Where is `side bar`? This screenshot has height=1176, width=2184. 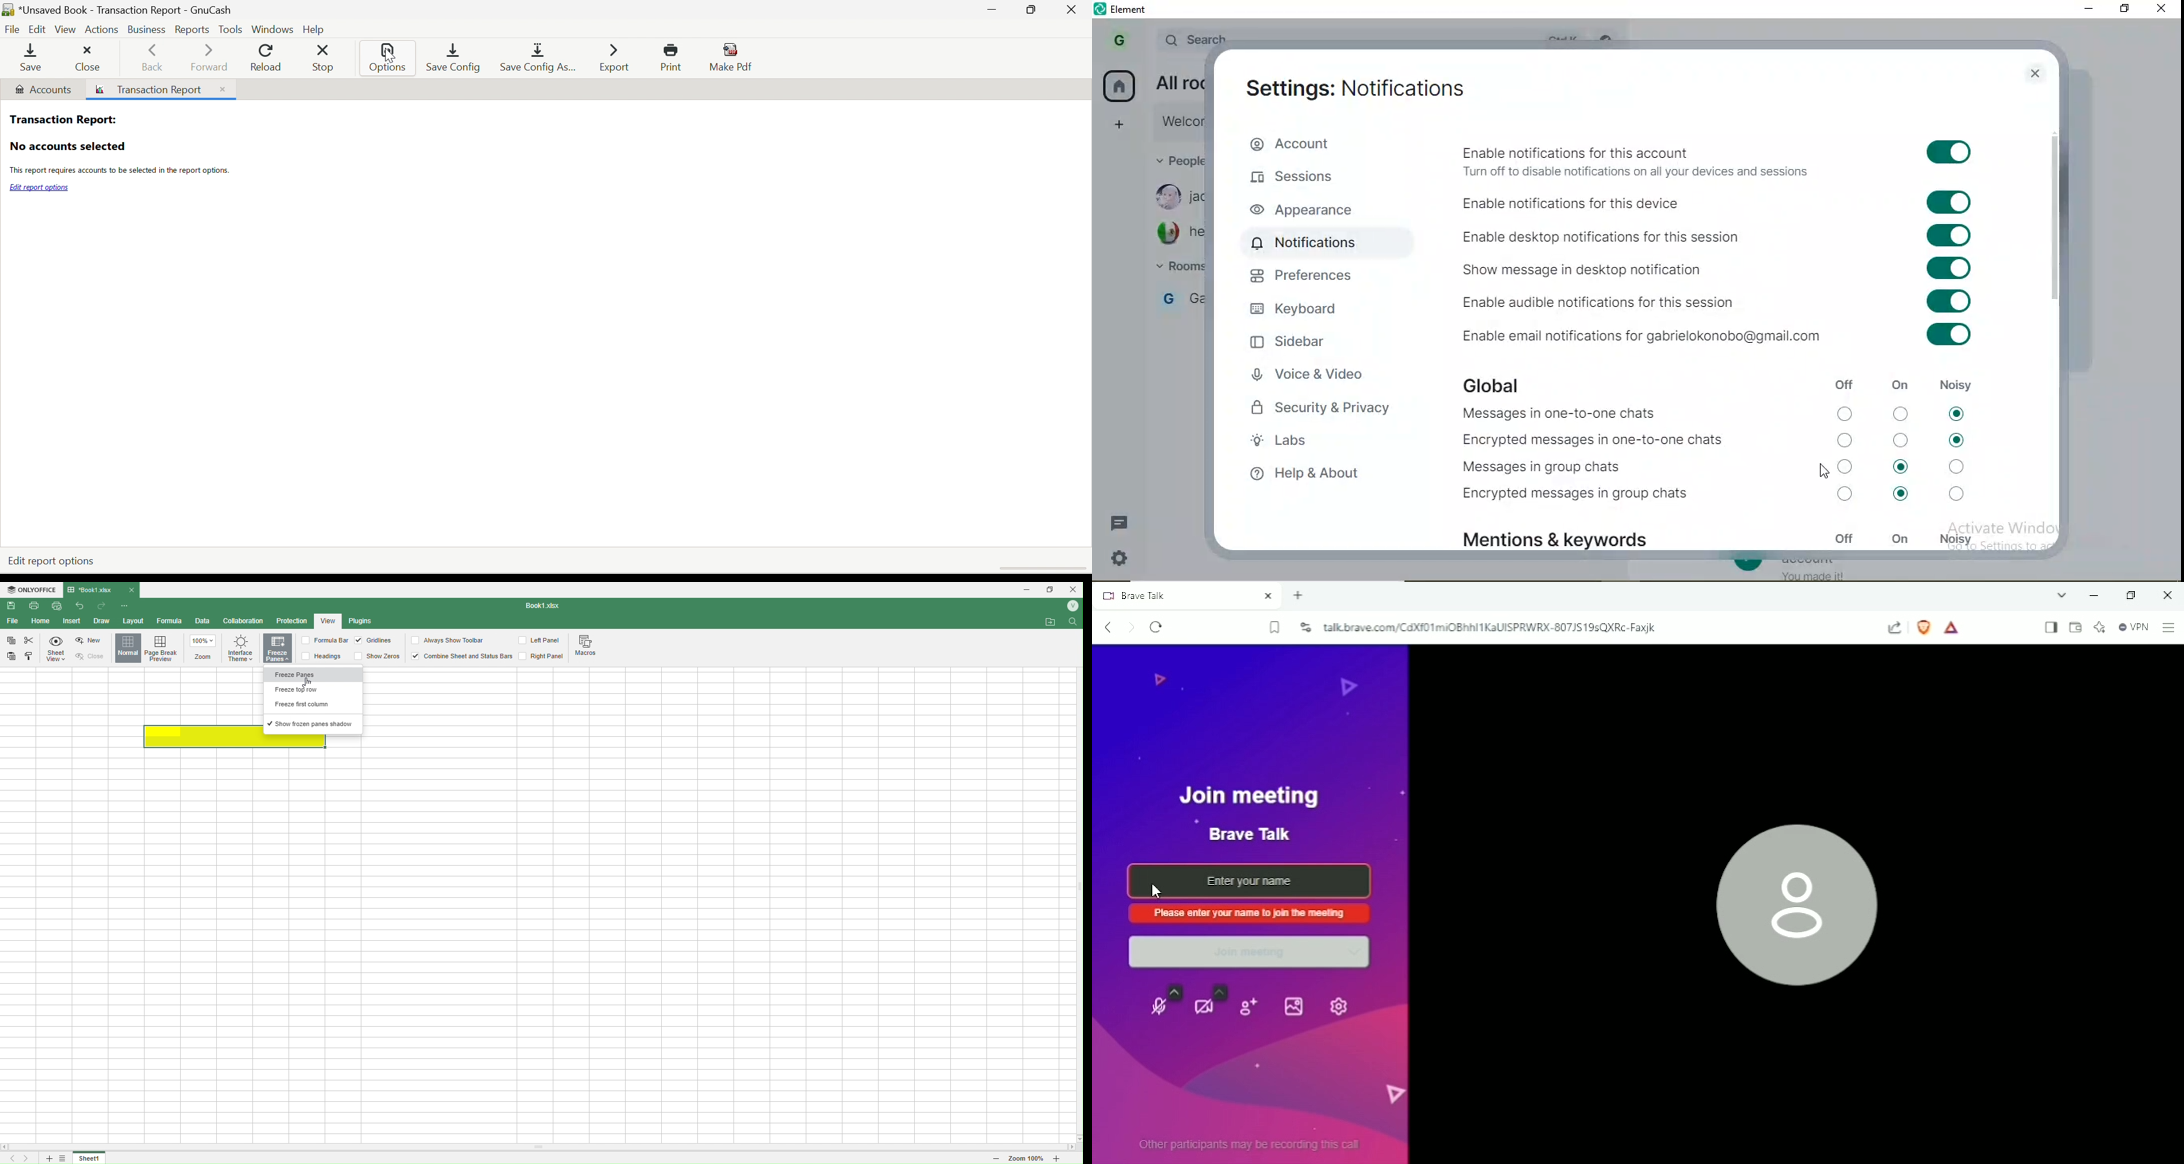
side bar is located at coordinates (2056, 221).